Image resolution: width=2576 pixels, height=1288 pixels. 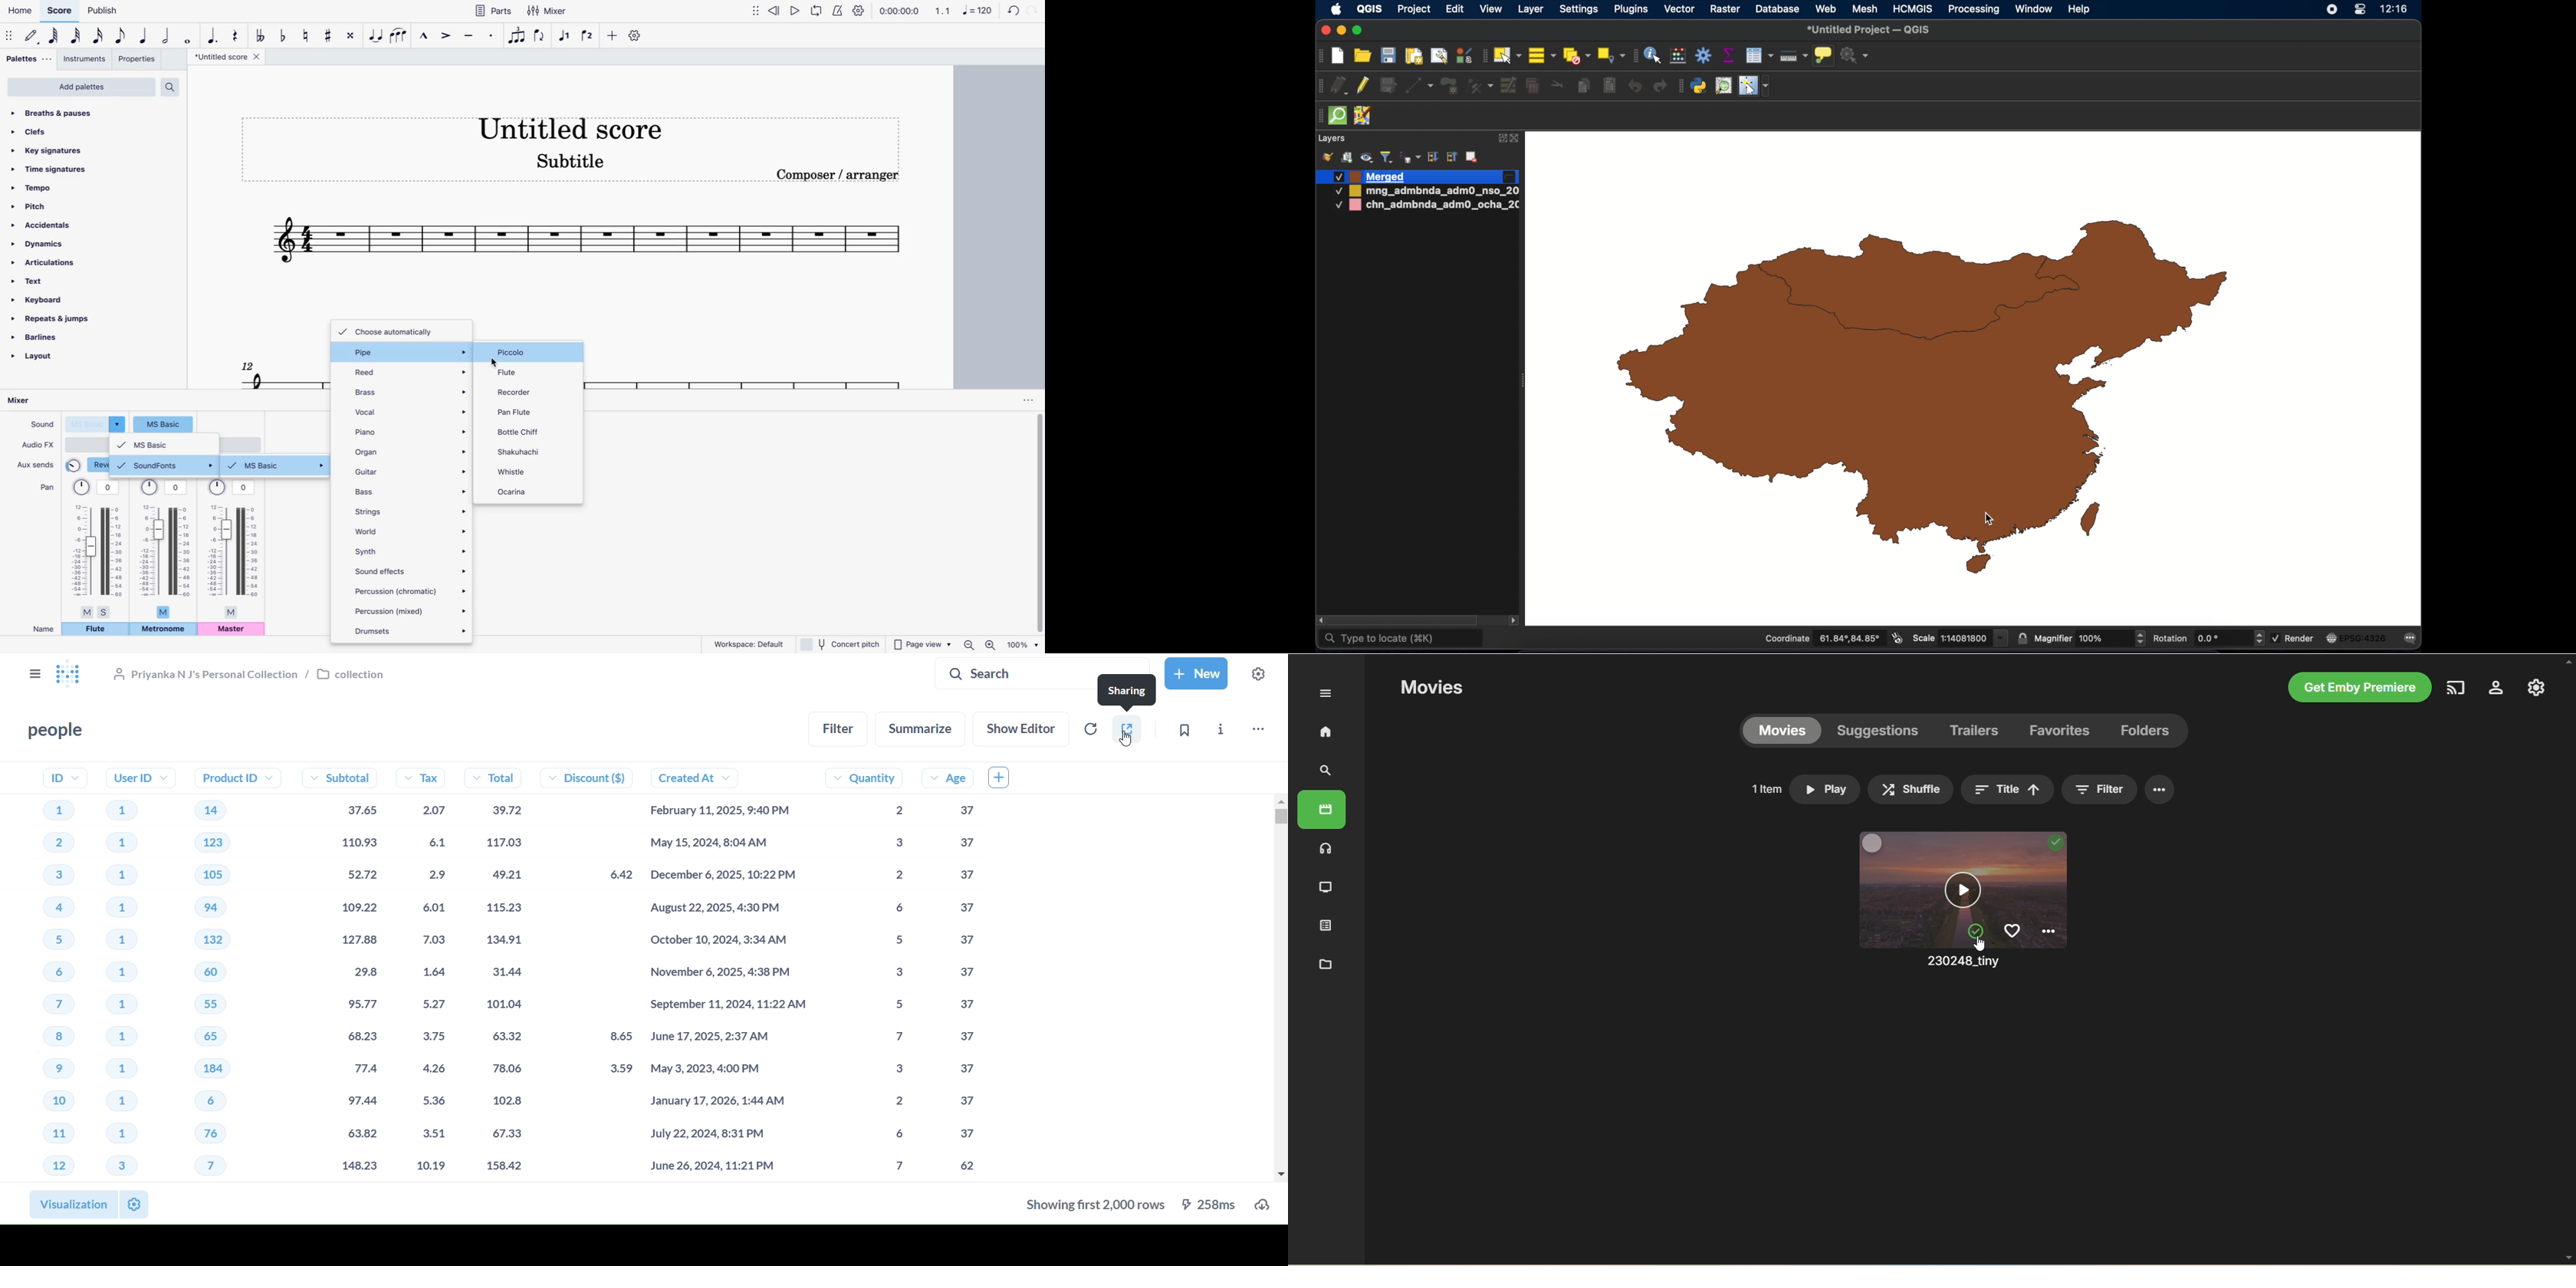 I want to click on settings, so click(x=636, y=35).